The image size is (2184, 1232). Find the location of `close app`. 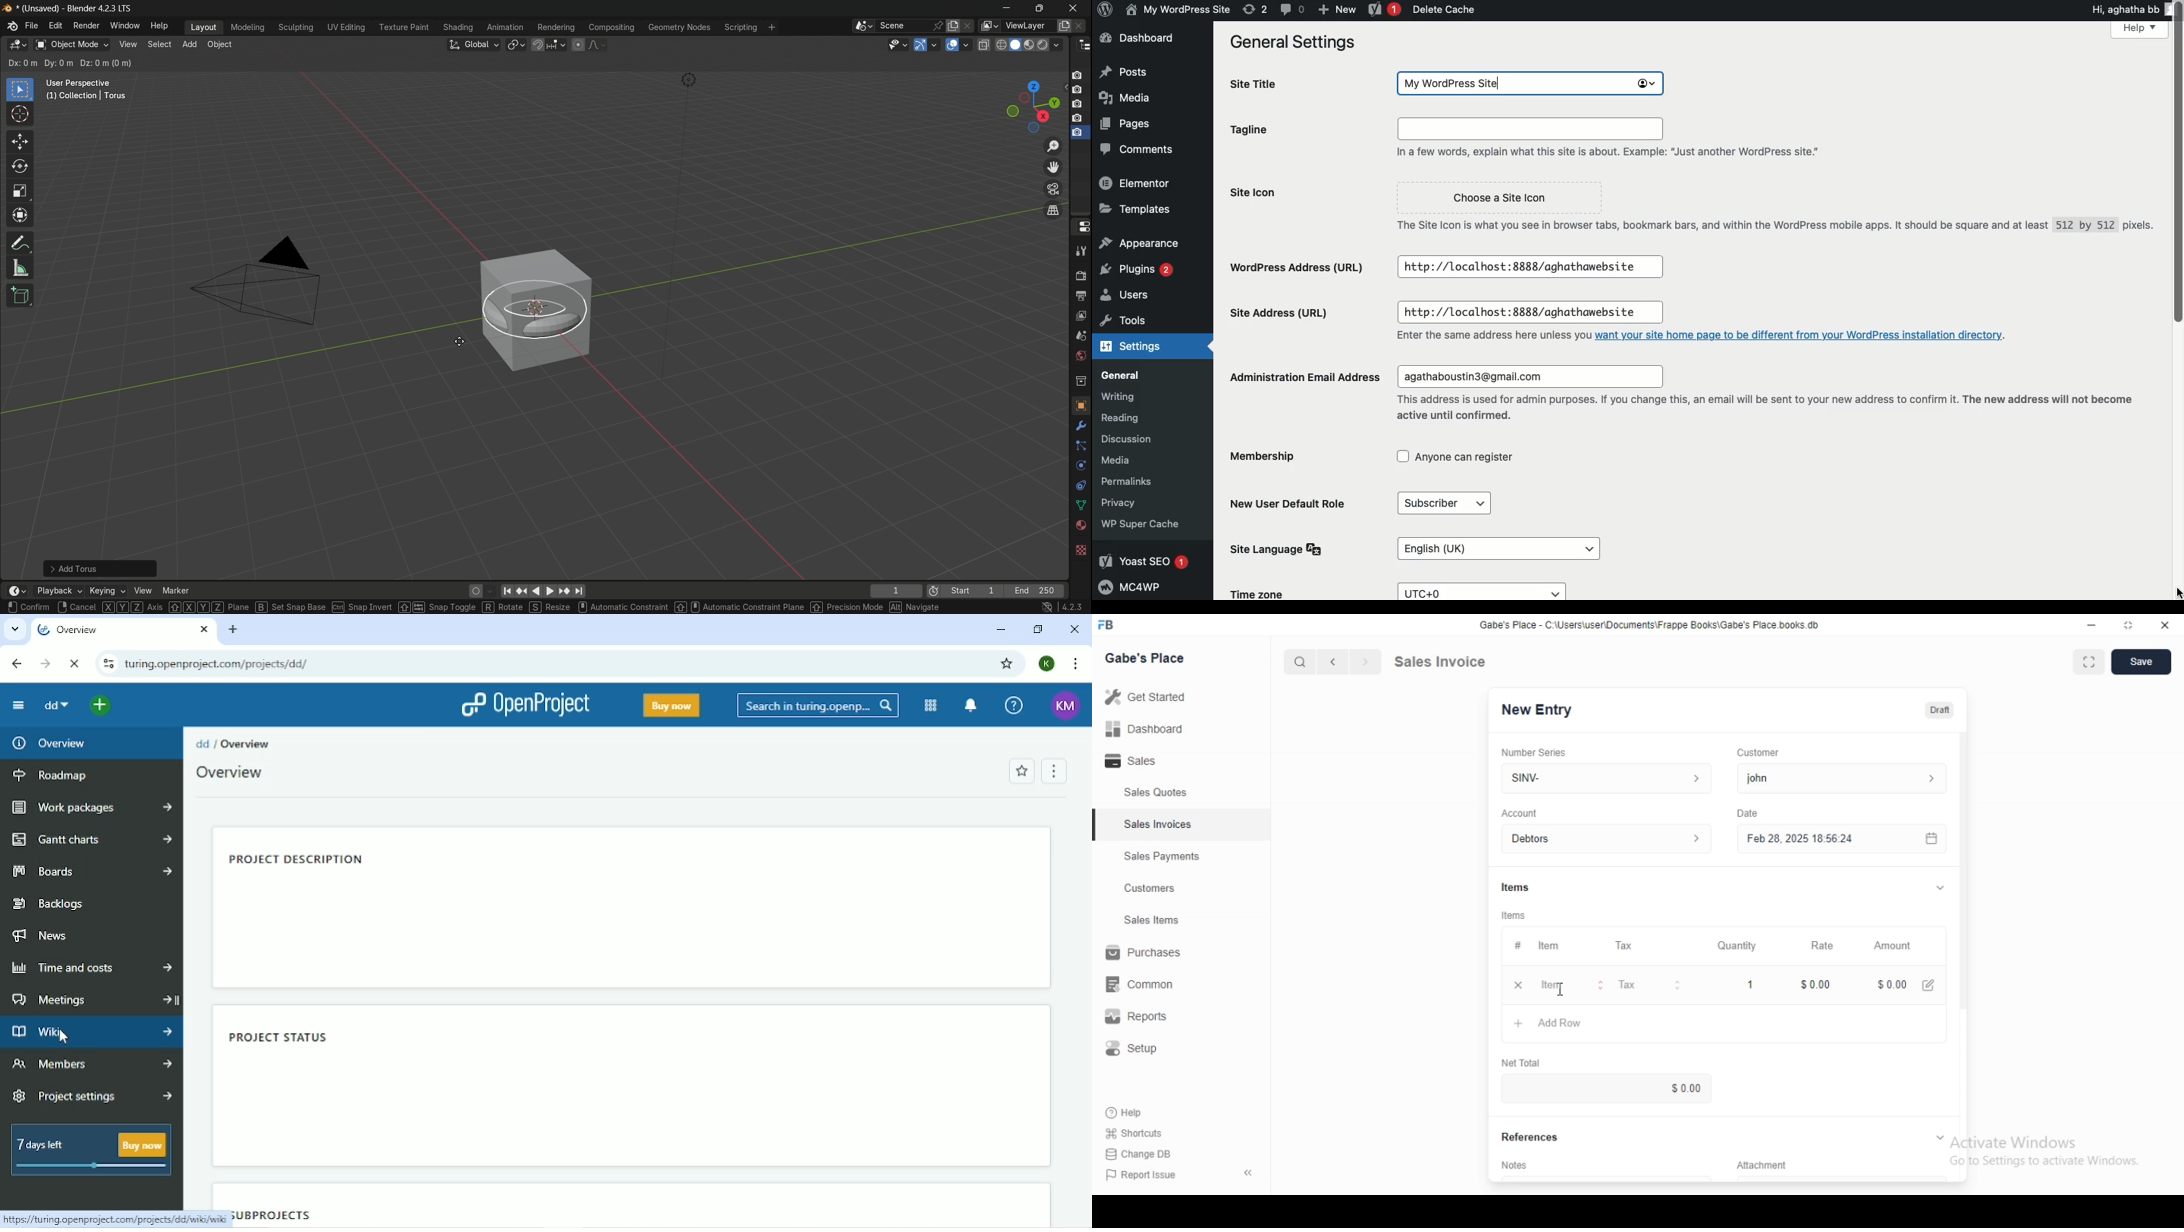

close app is located at coordinates (1077, 8).